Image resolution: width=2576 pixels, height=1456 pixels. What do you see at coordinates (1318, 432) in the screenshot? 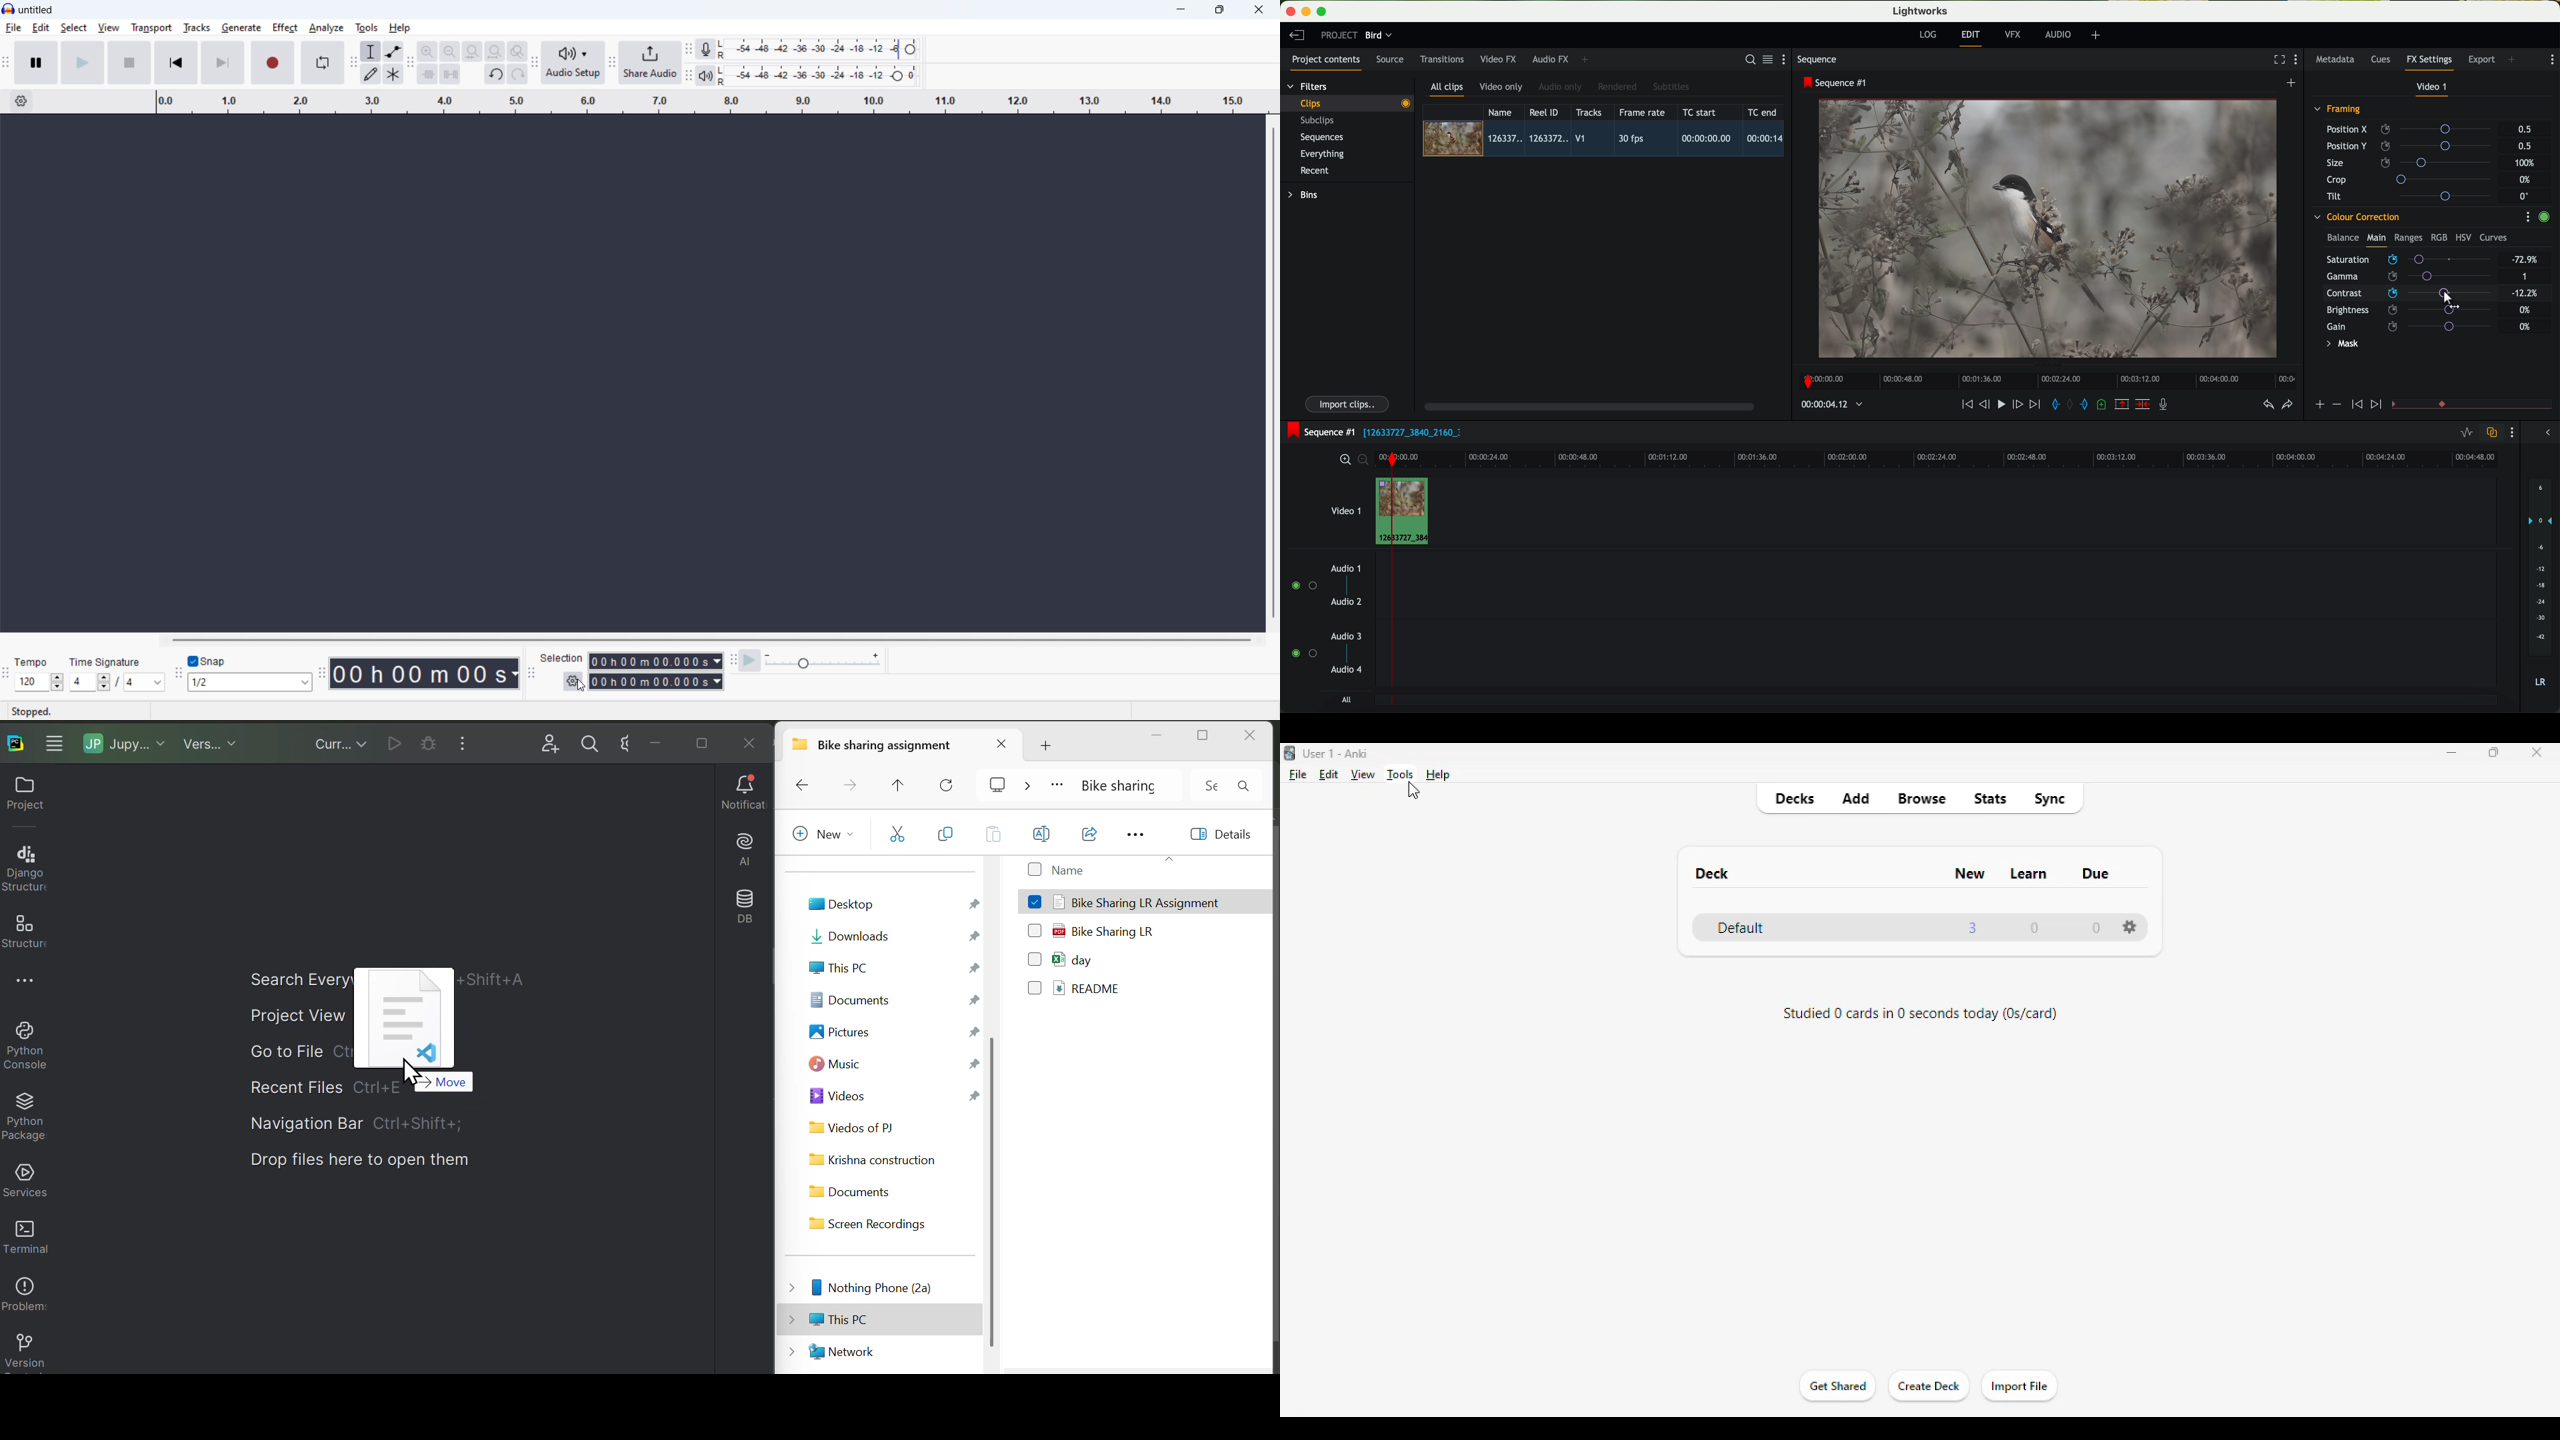
I see `sequence #1` at bounding box center [1318, 432].